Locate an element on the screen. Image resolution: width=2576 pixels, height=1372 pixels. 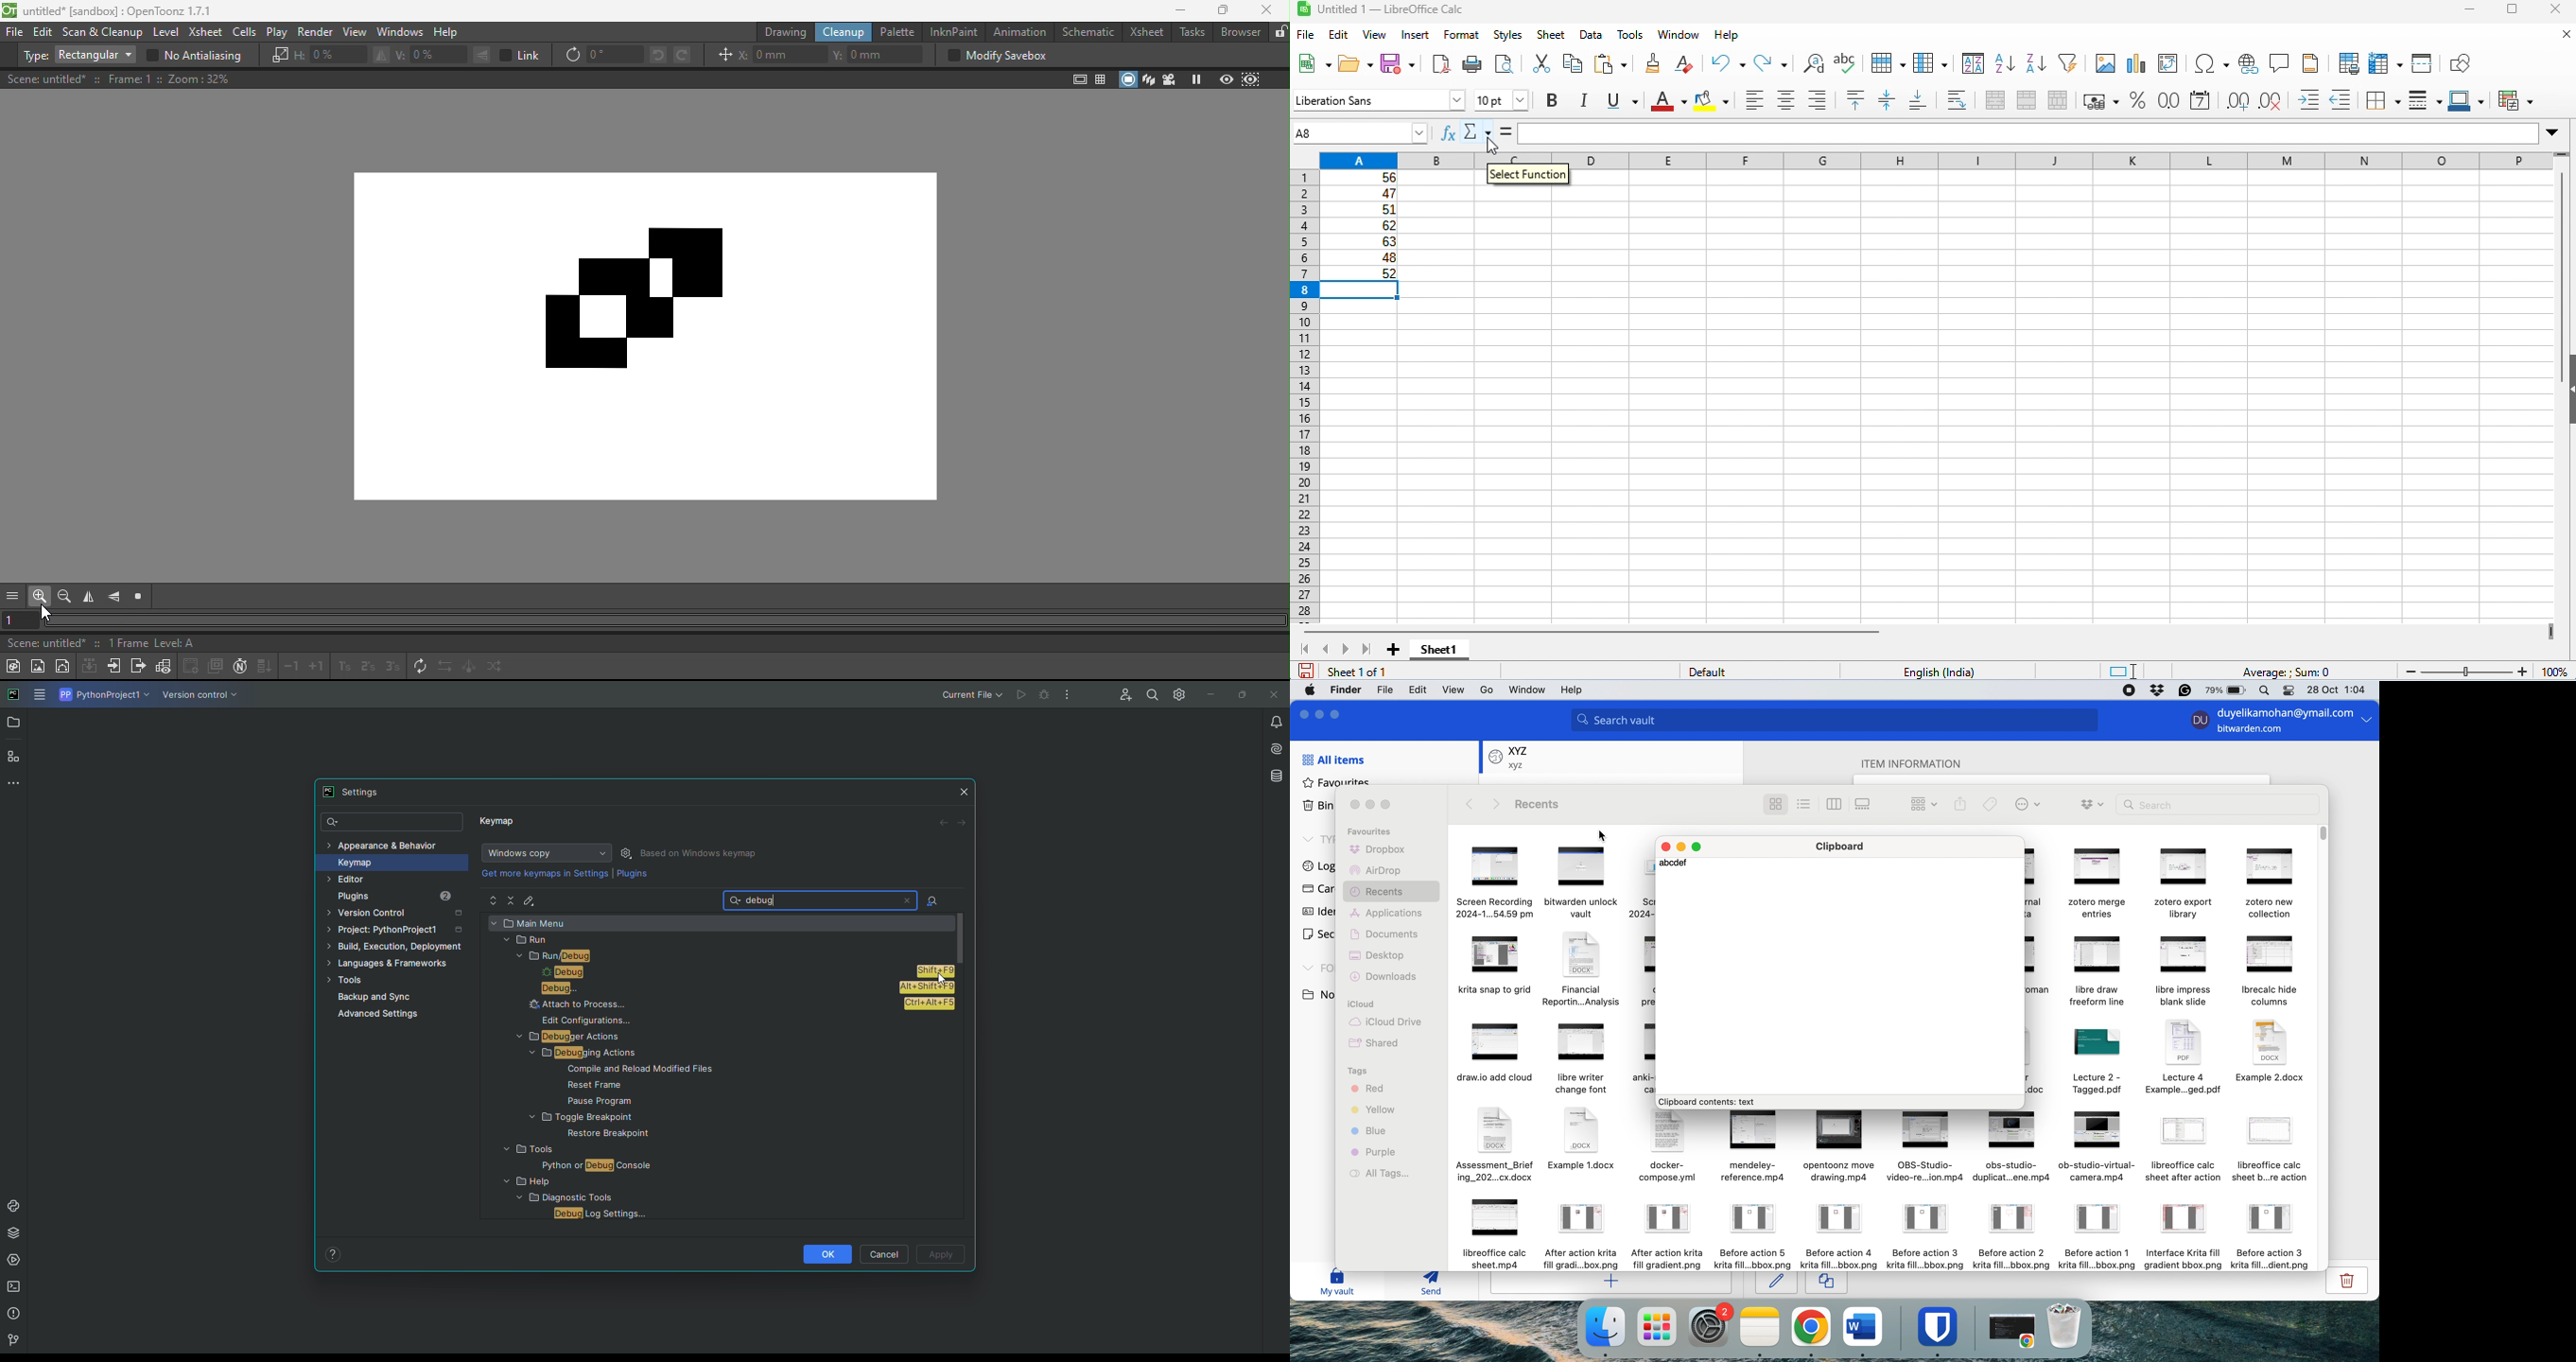
save is located at coordinates (1302, 673).